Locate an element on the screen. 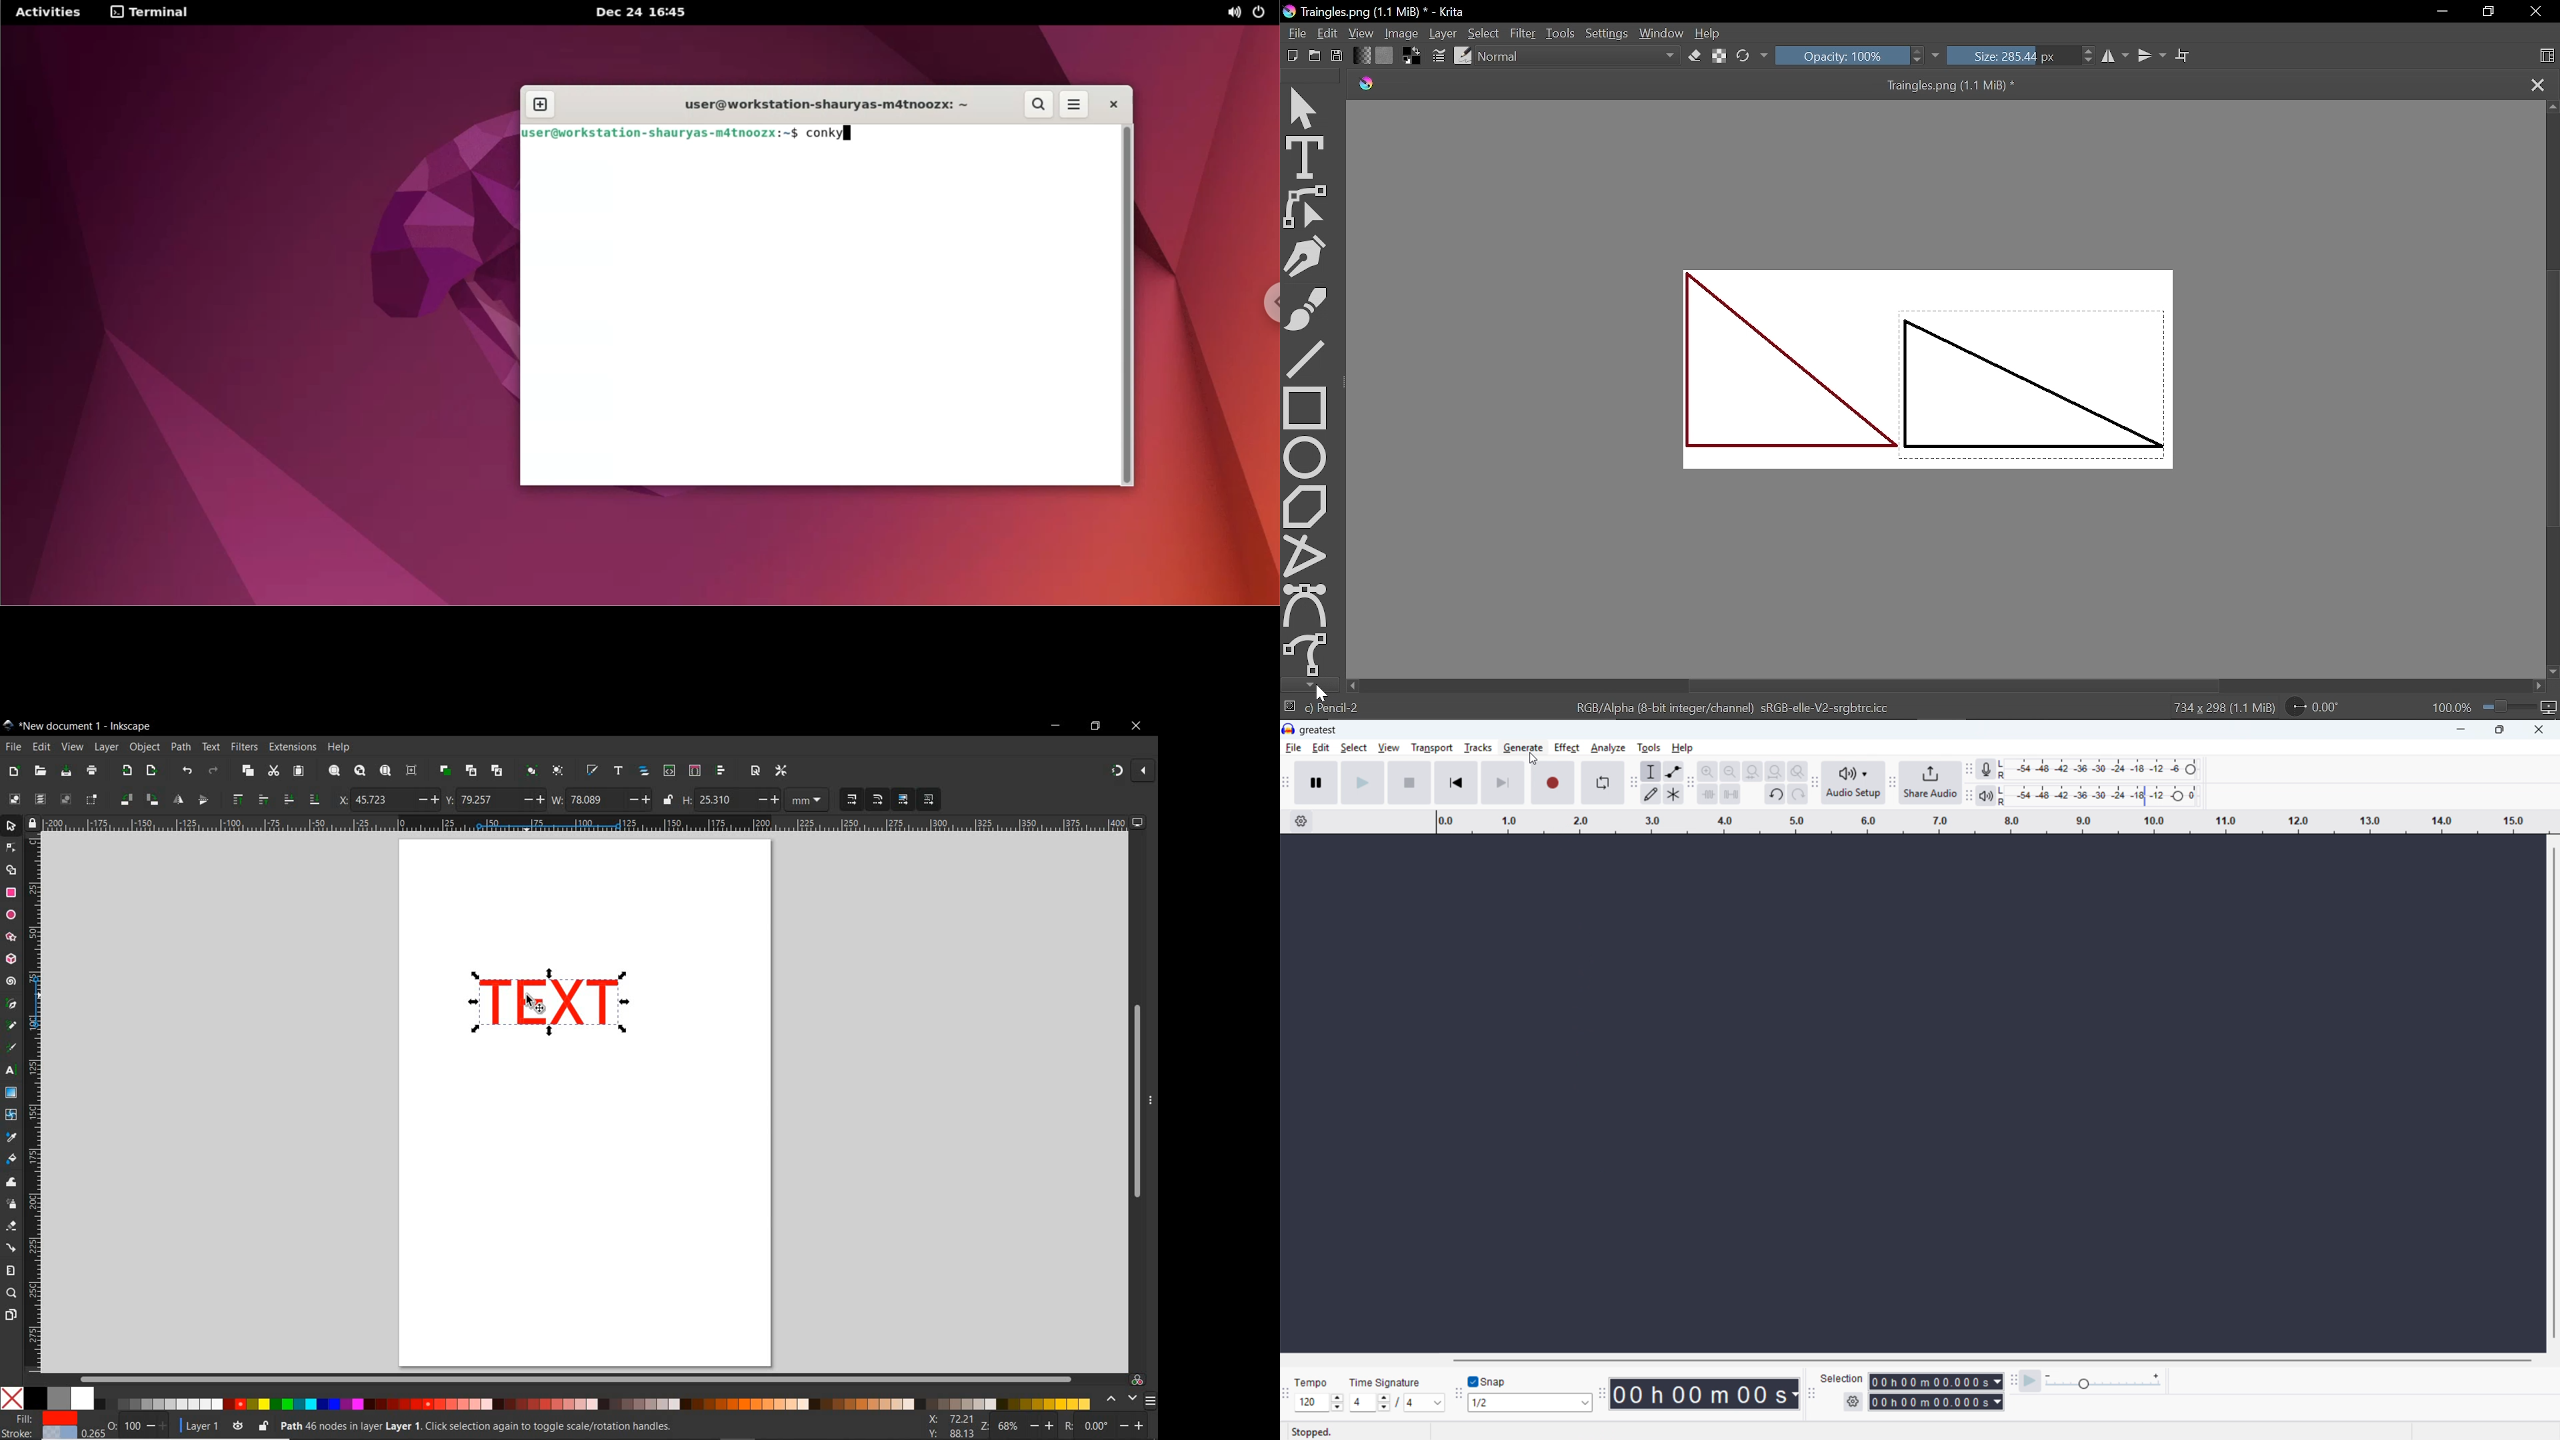  CALLIGRAPHY TOOL is located at coordinates (13, 1049).